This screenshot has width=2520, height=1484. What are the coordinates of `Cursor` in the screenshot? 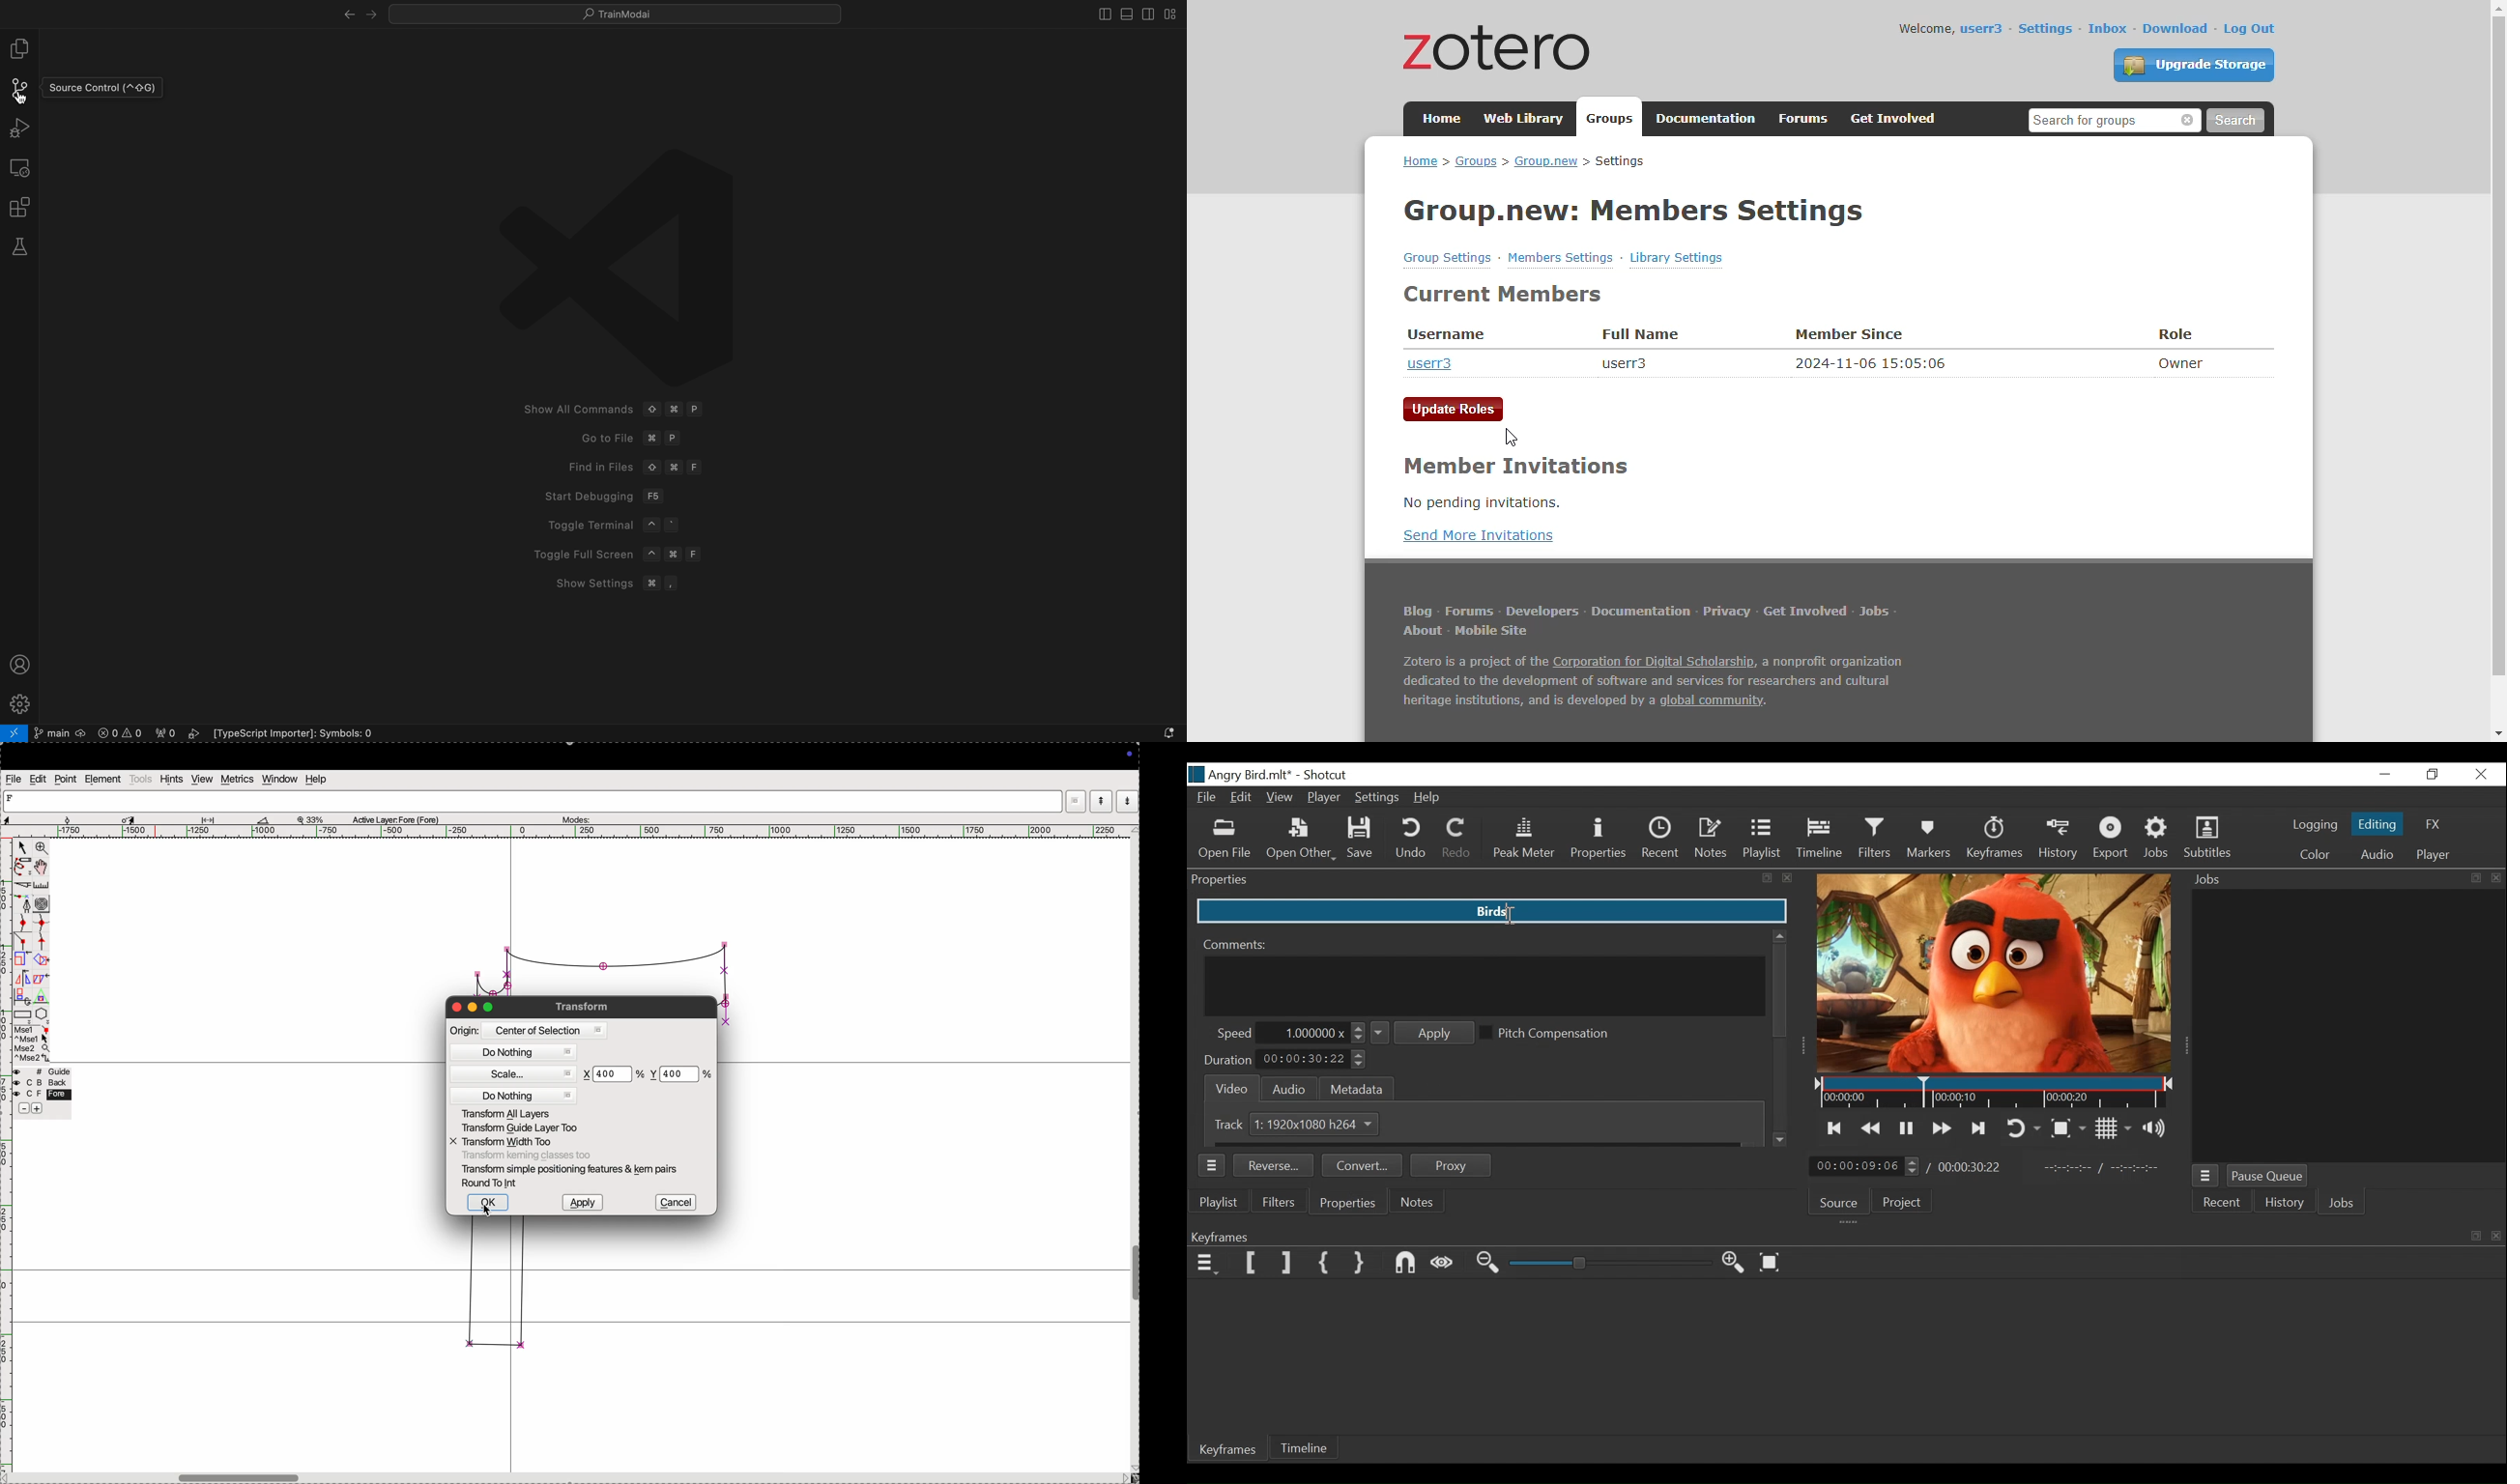 It's located at (488, 1211).